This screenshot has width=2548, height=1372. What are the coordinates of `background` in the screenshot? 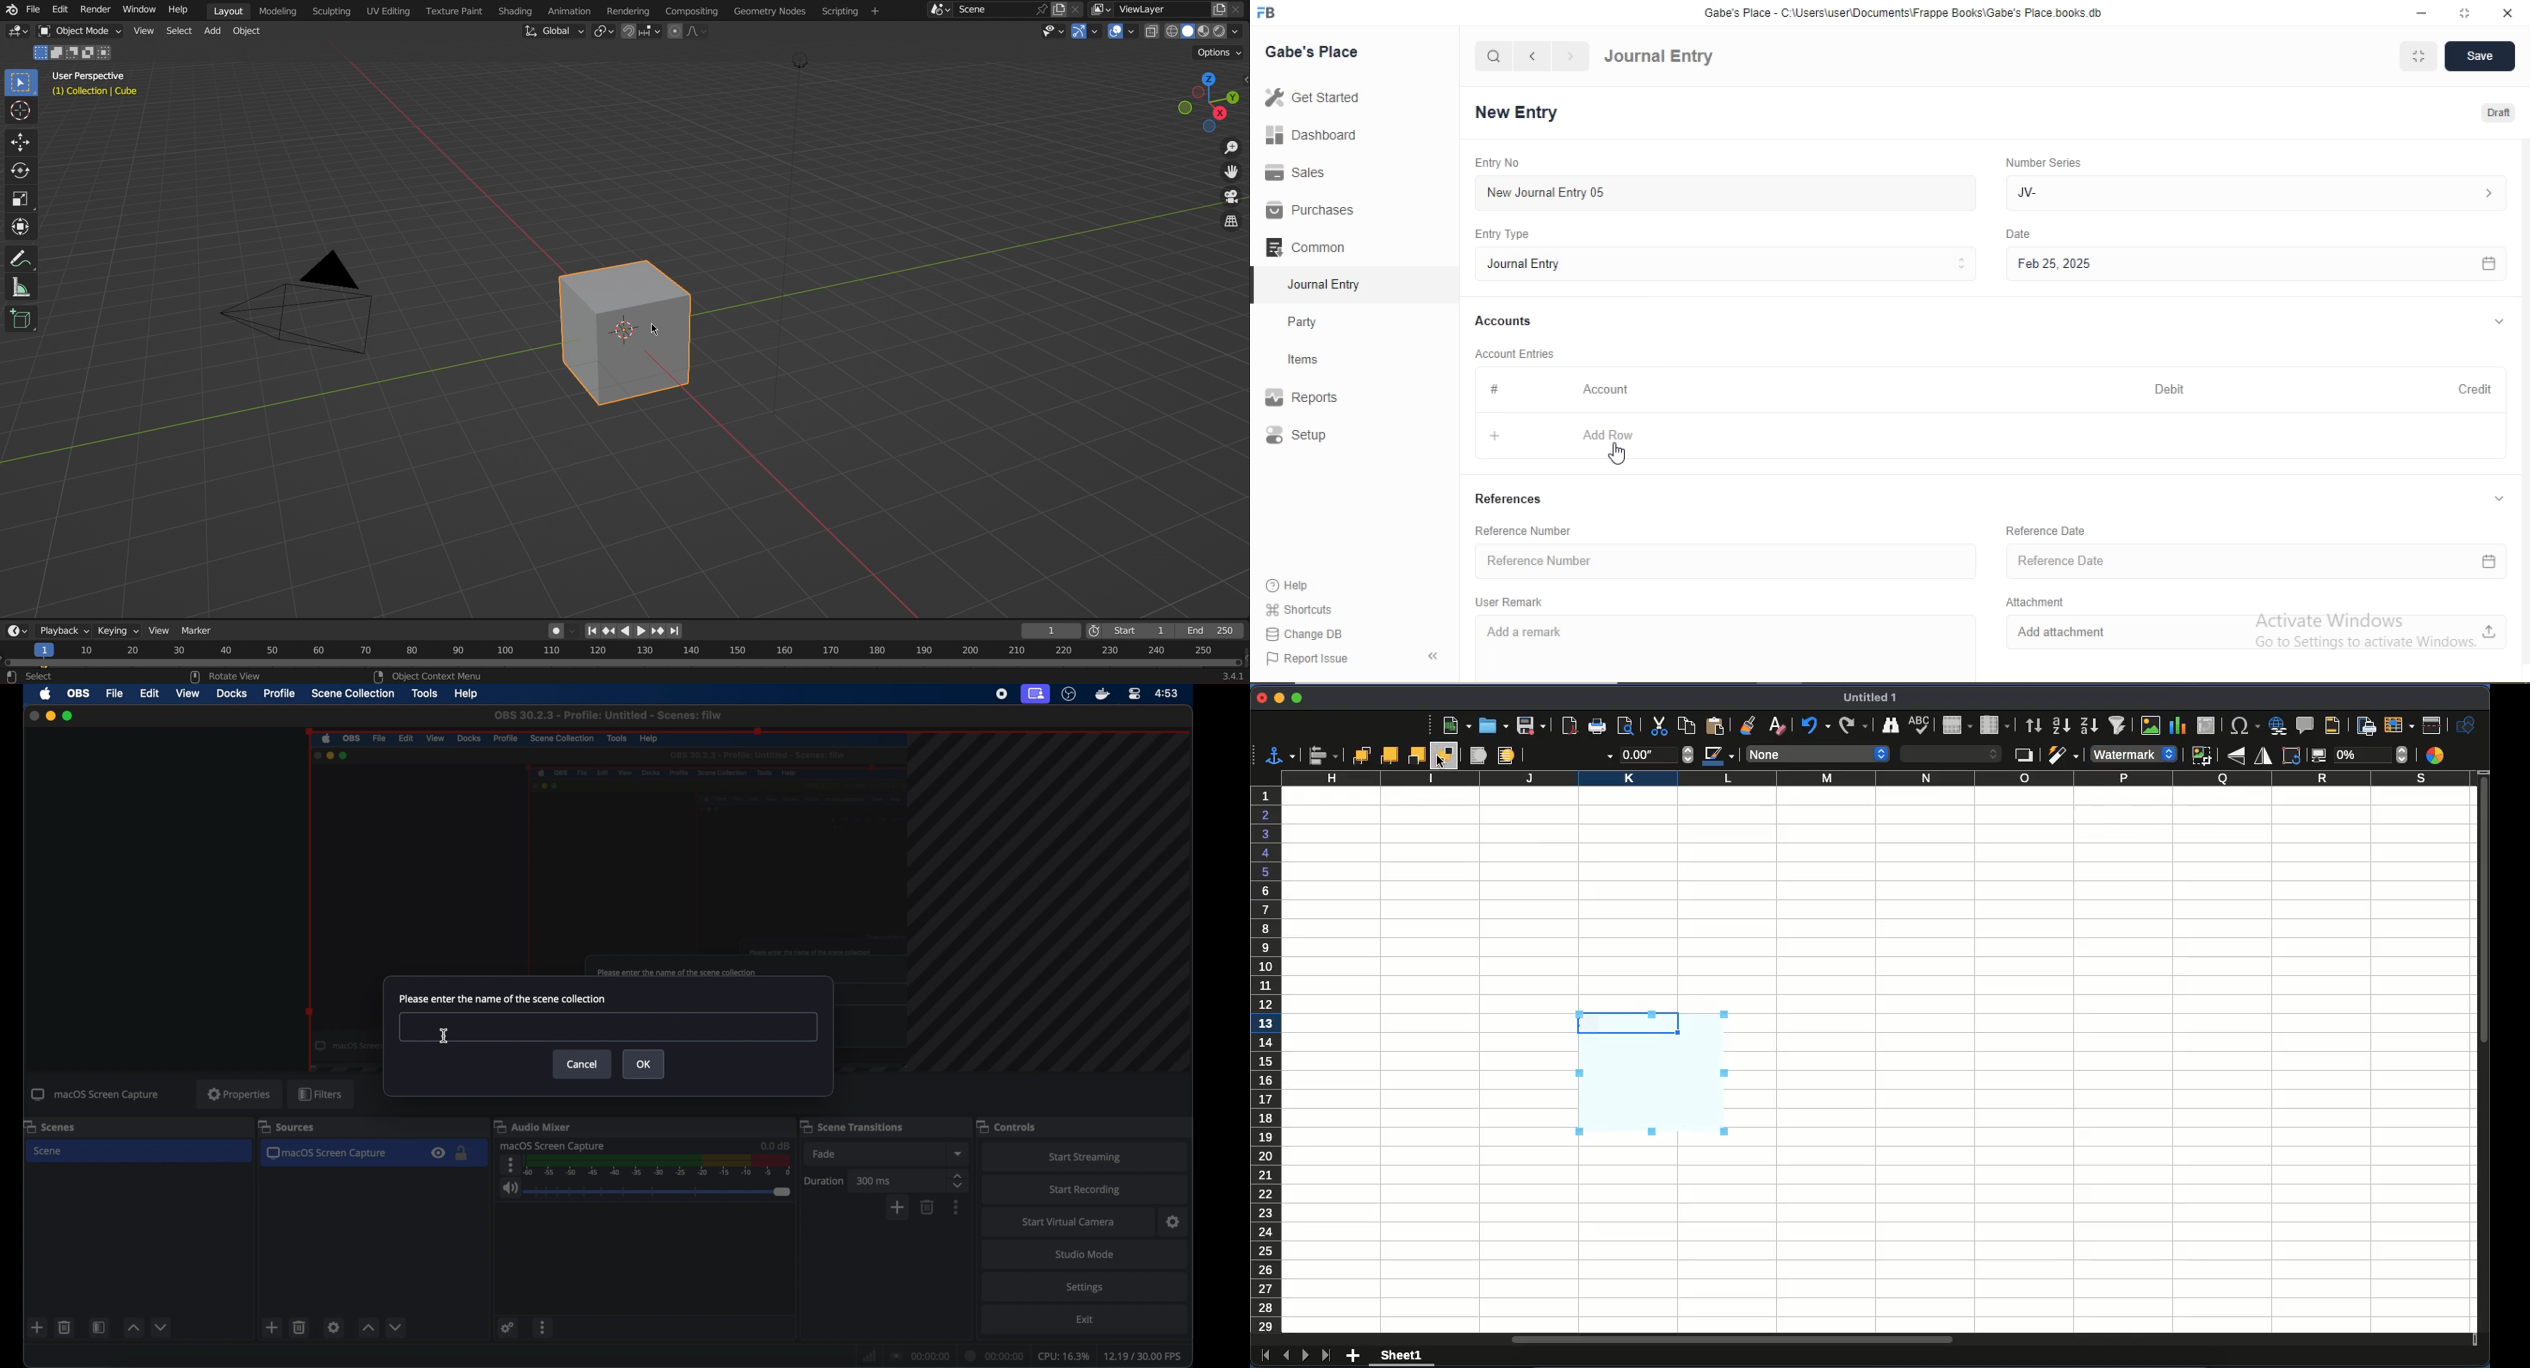 It's located at (1506, 757).